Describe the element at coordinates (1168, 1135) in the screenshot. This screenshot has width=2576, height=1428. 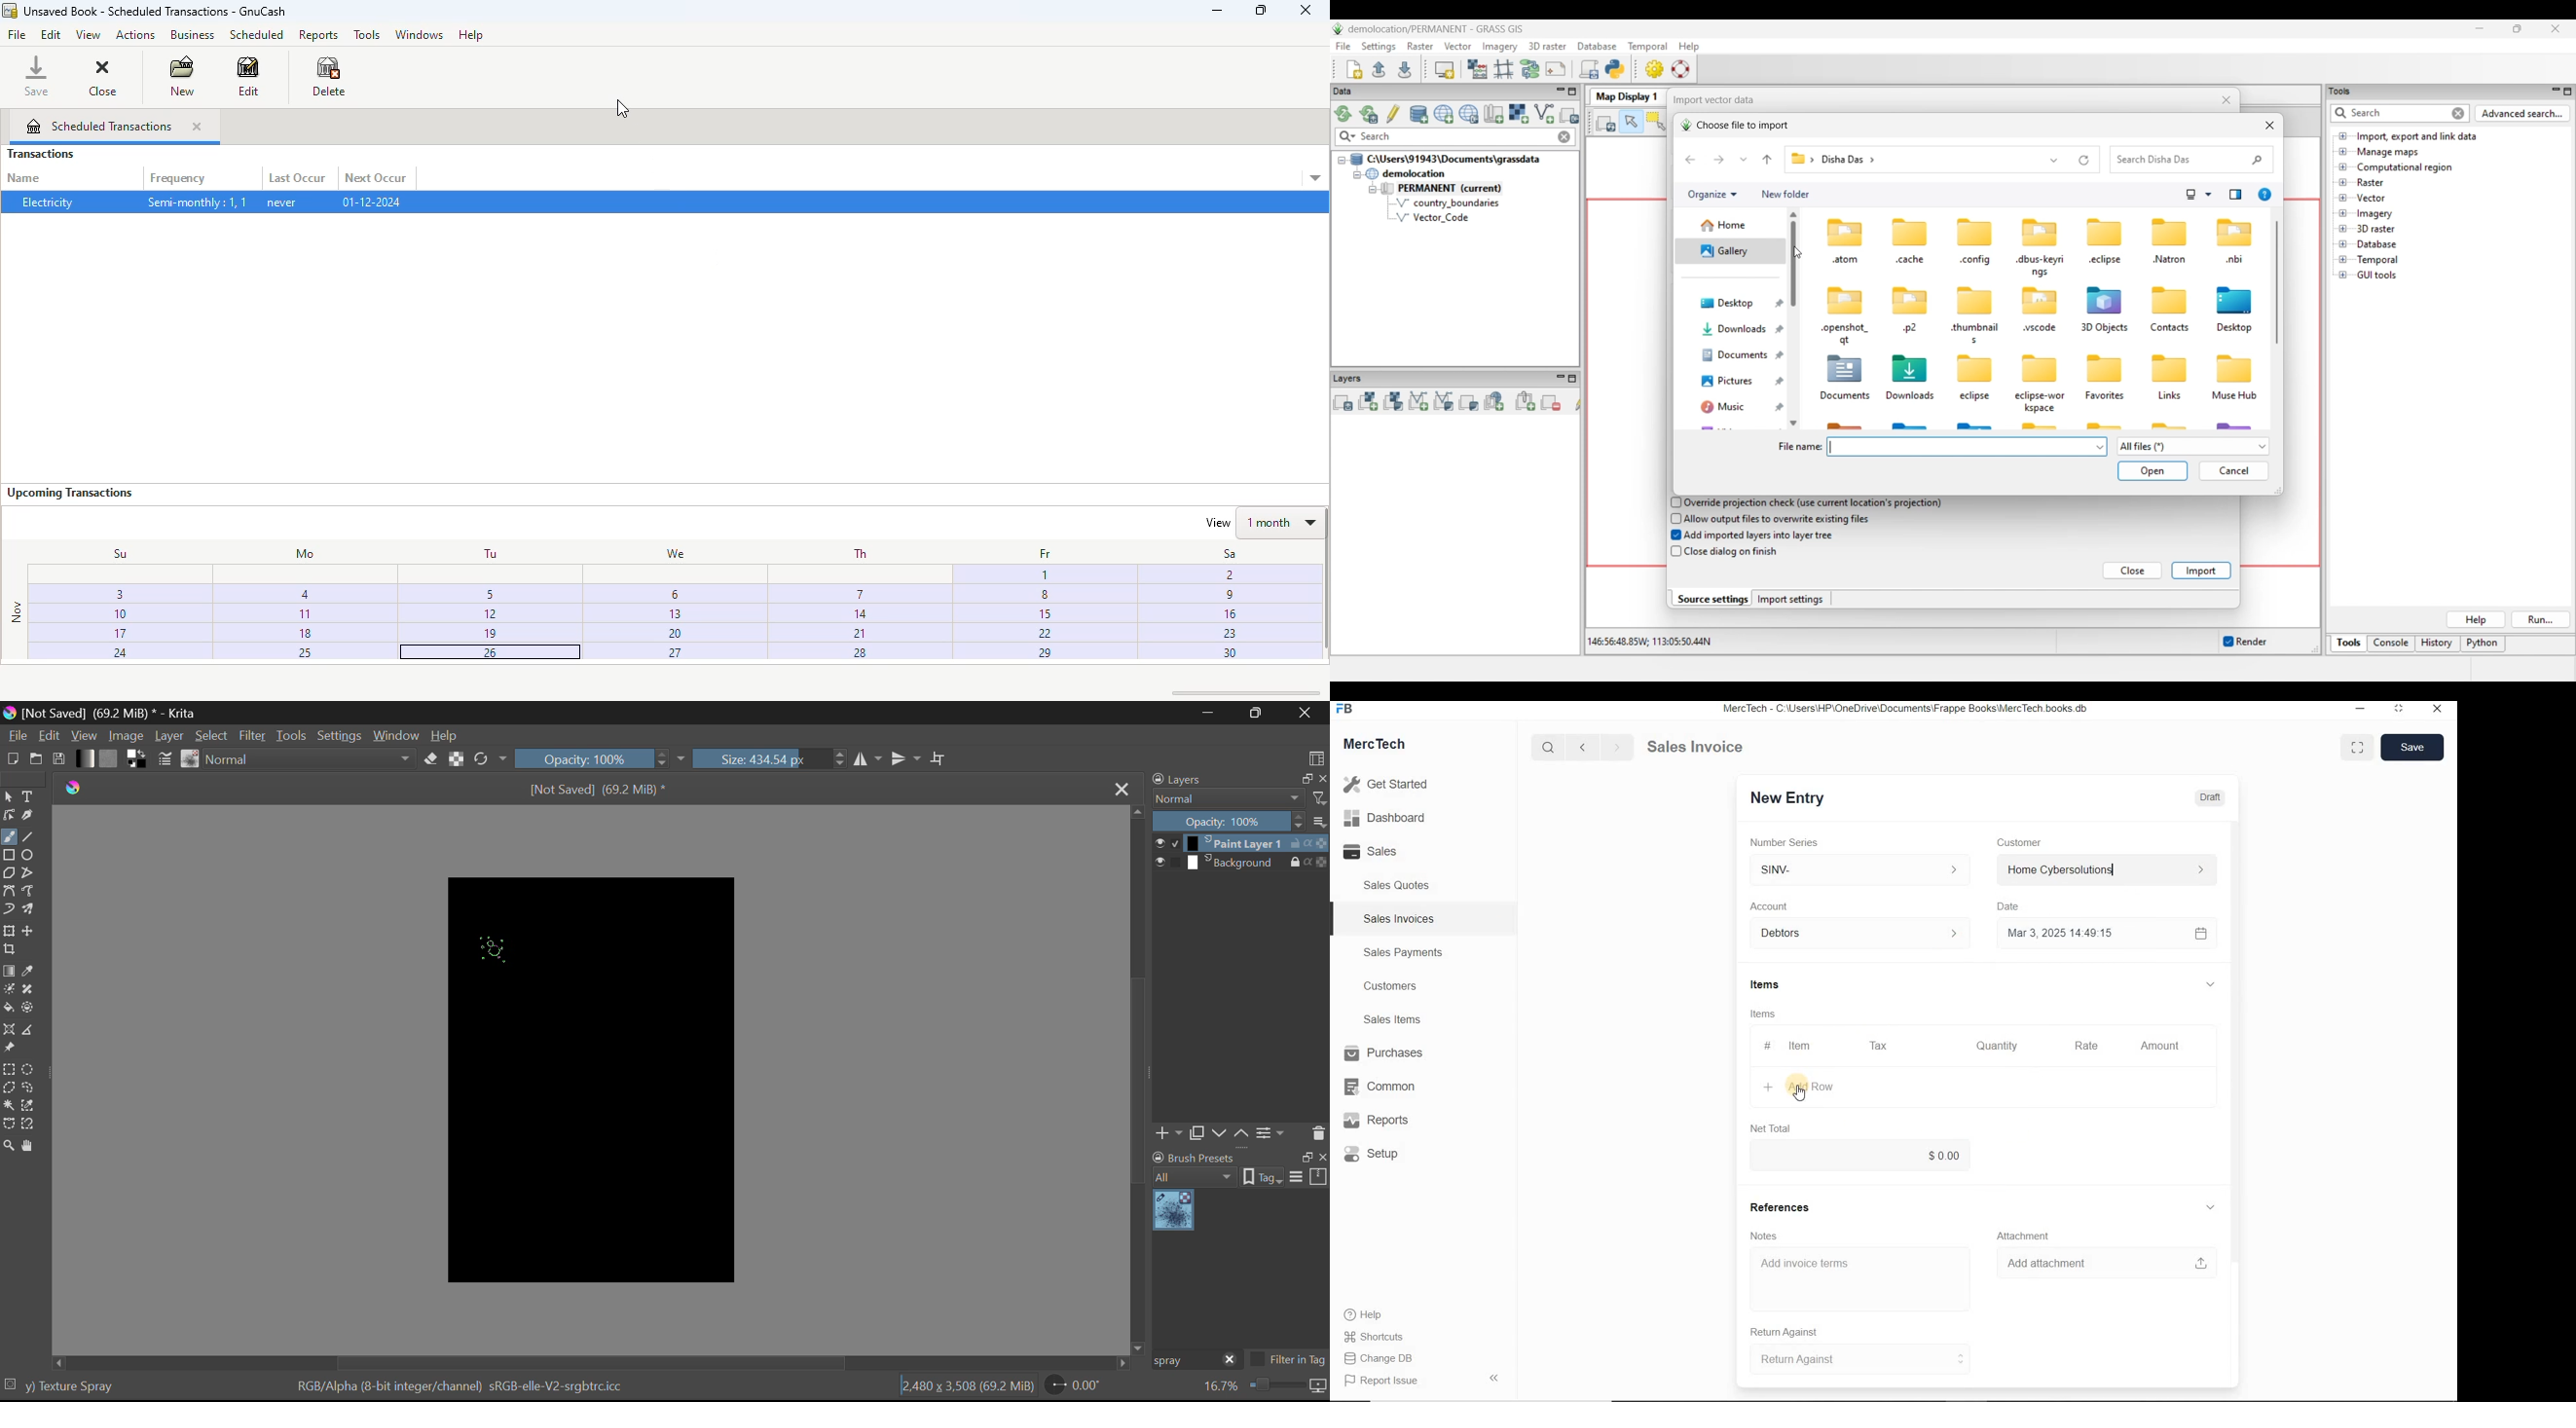
I see `Add Layer` at that location.